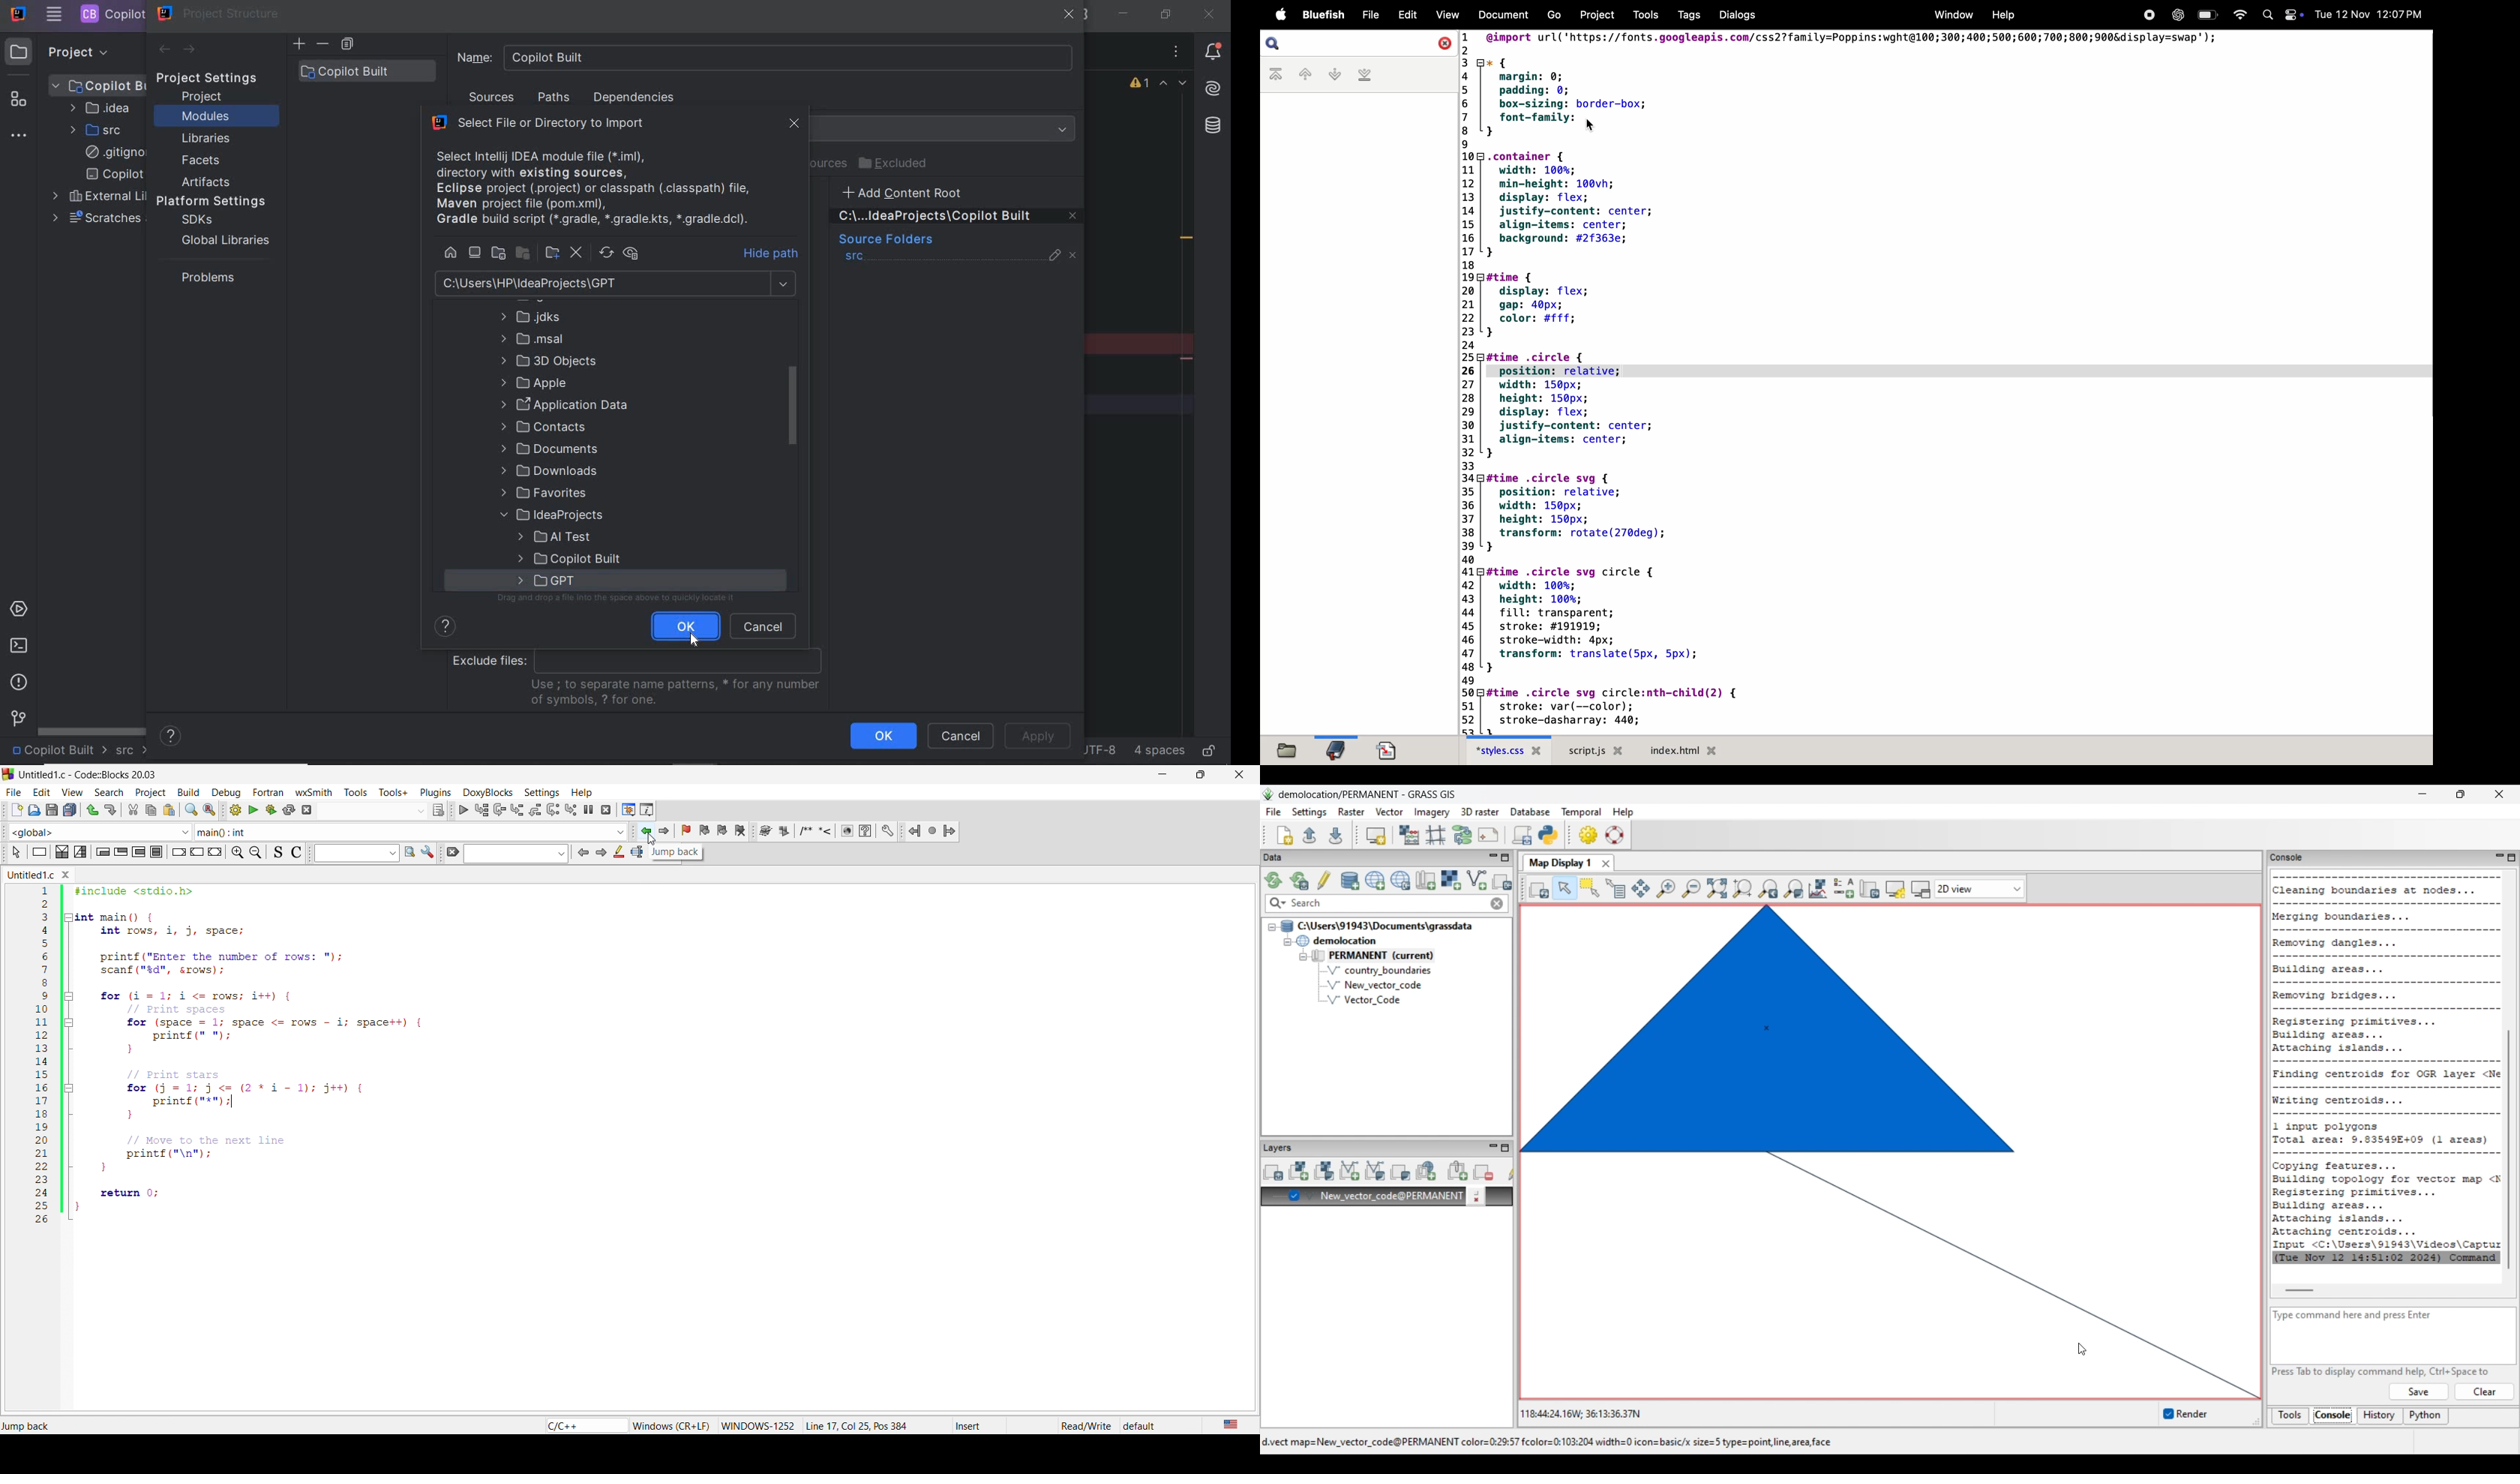  Describe the element at coordinates (131, 810) in the screenshot. I see `cut` at that location.